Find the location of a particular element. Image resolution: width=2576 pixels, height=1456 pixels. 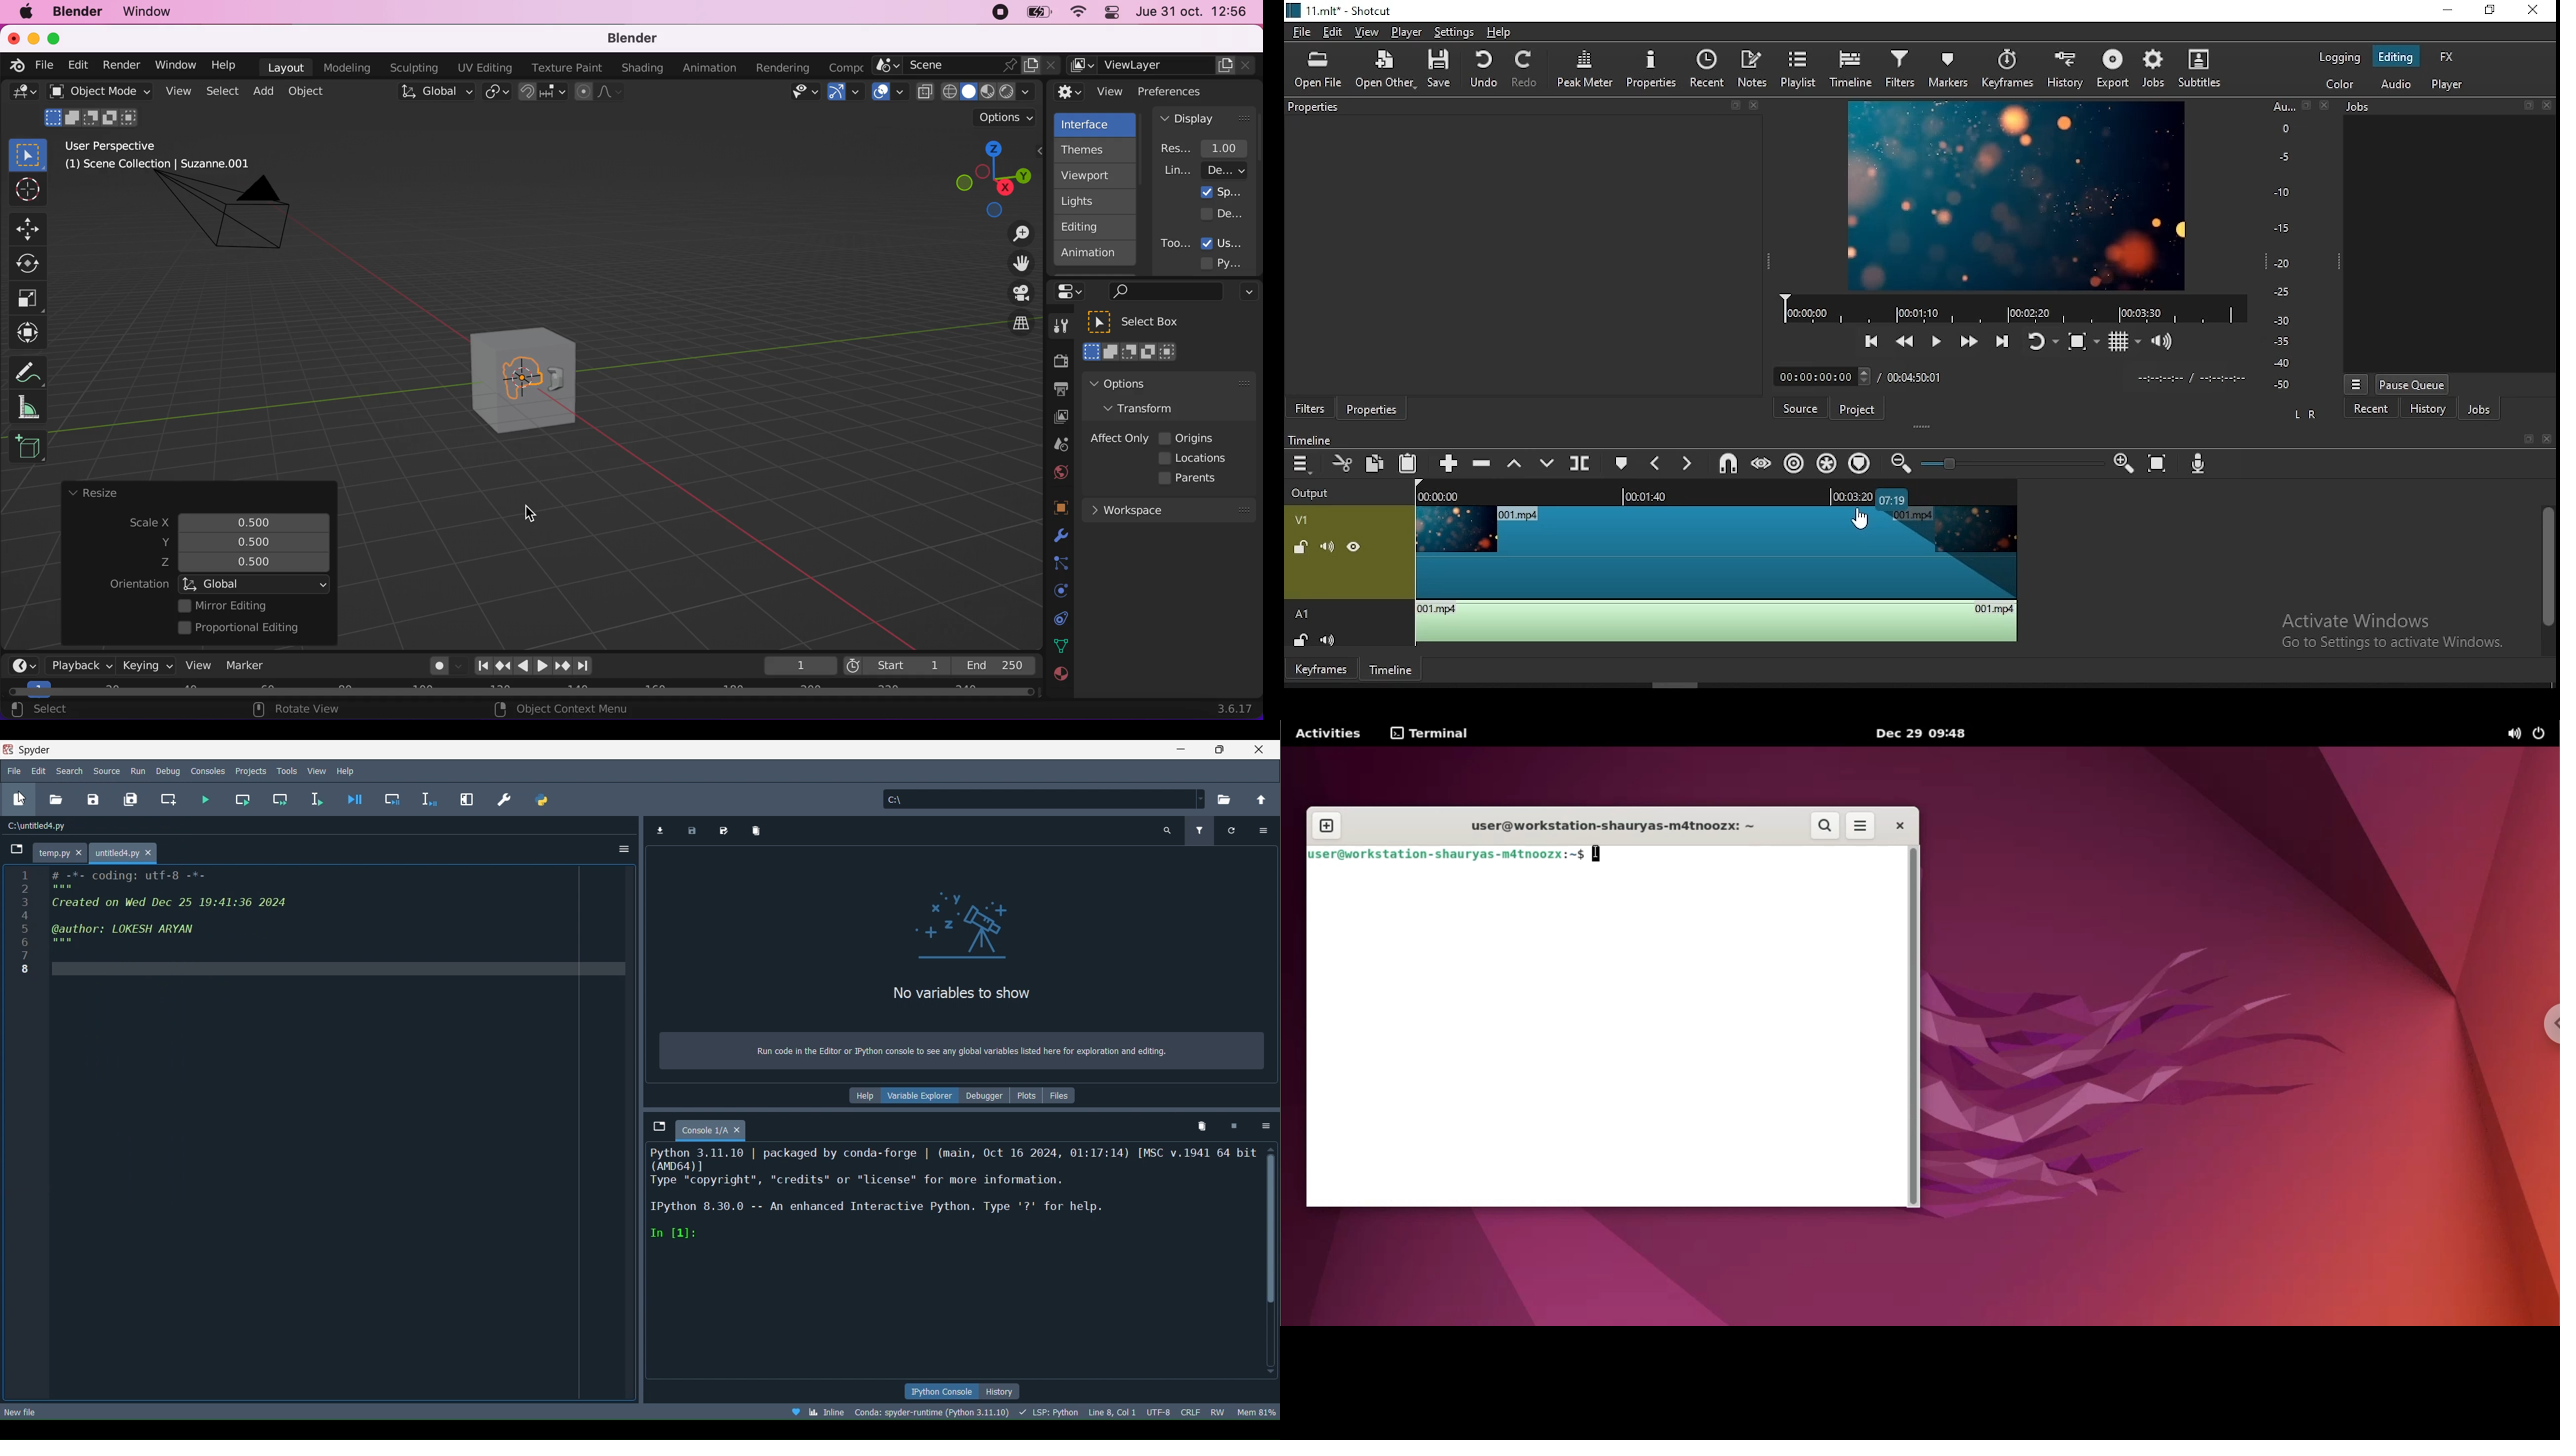

Save file (Ctrl + S) is located at coordinates (91, 799).